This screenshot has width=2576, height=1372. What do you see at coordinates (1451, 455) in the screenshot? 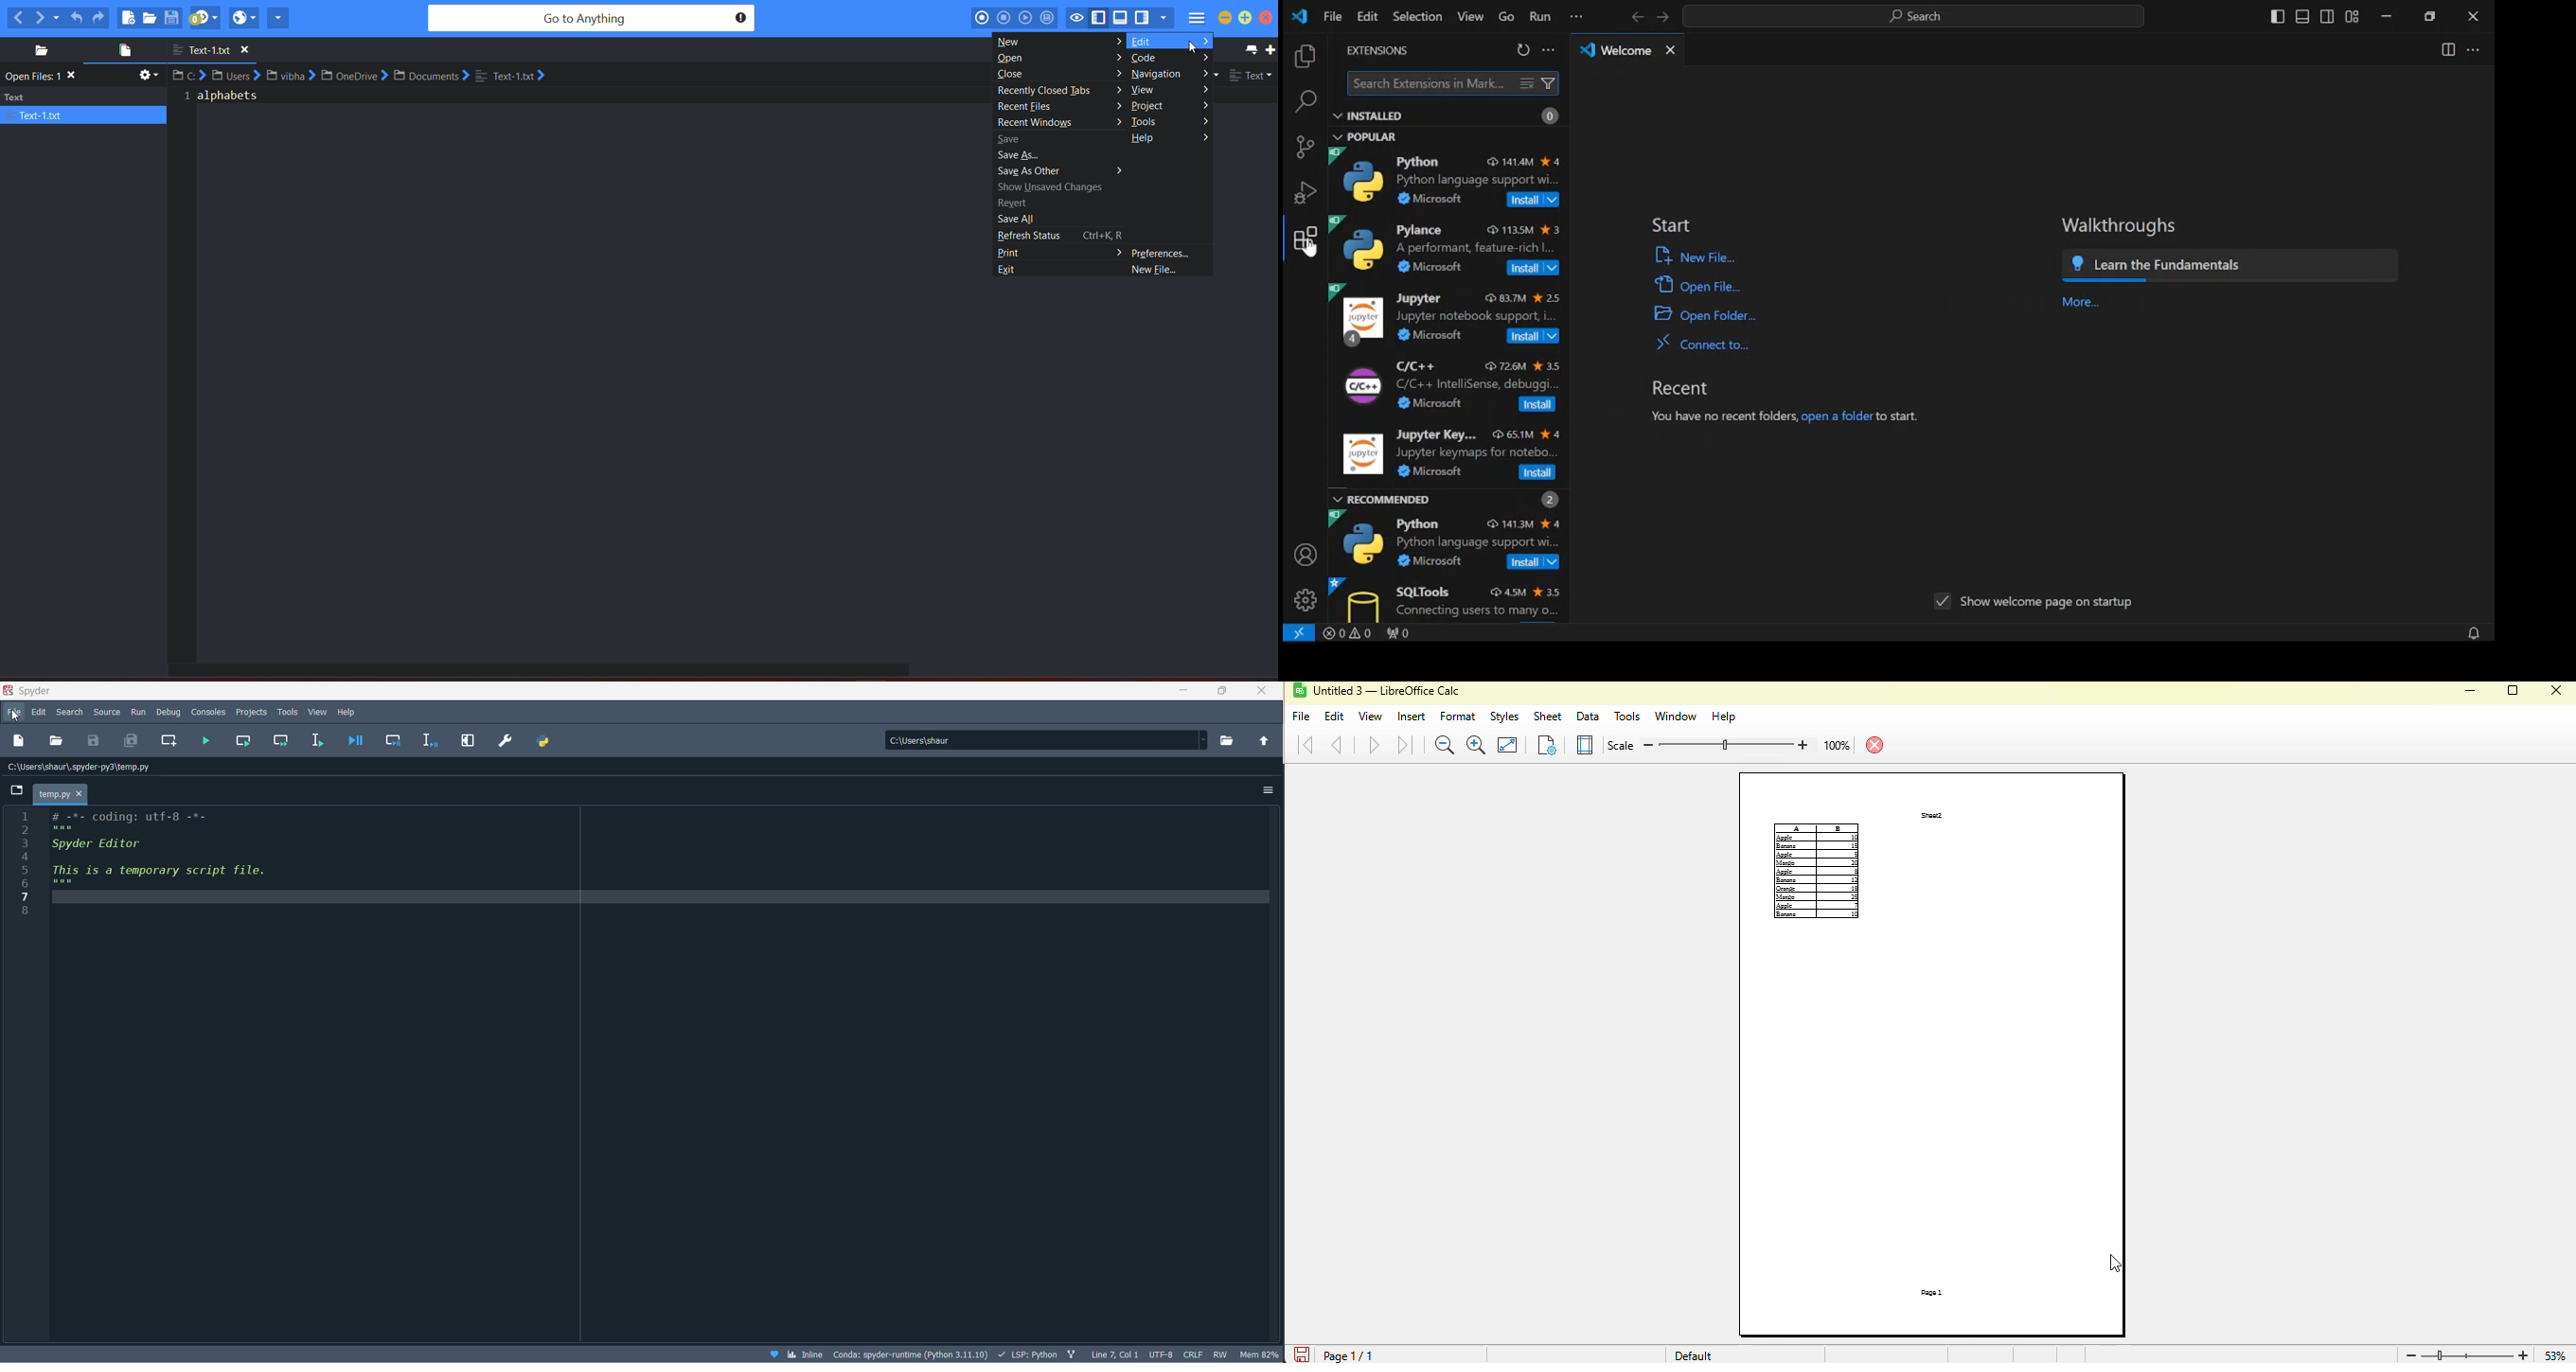
I see `Jupyter keymaps` at bounding box center [1451, 455].